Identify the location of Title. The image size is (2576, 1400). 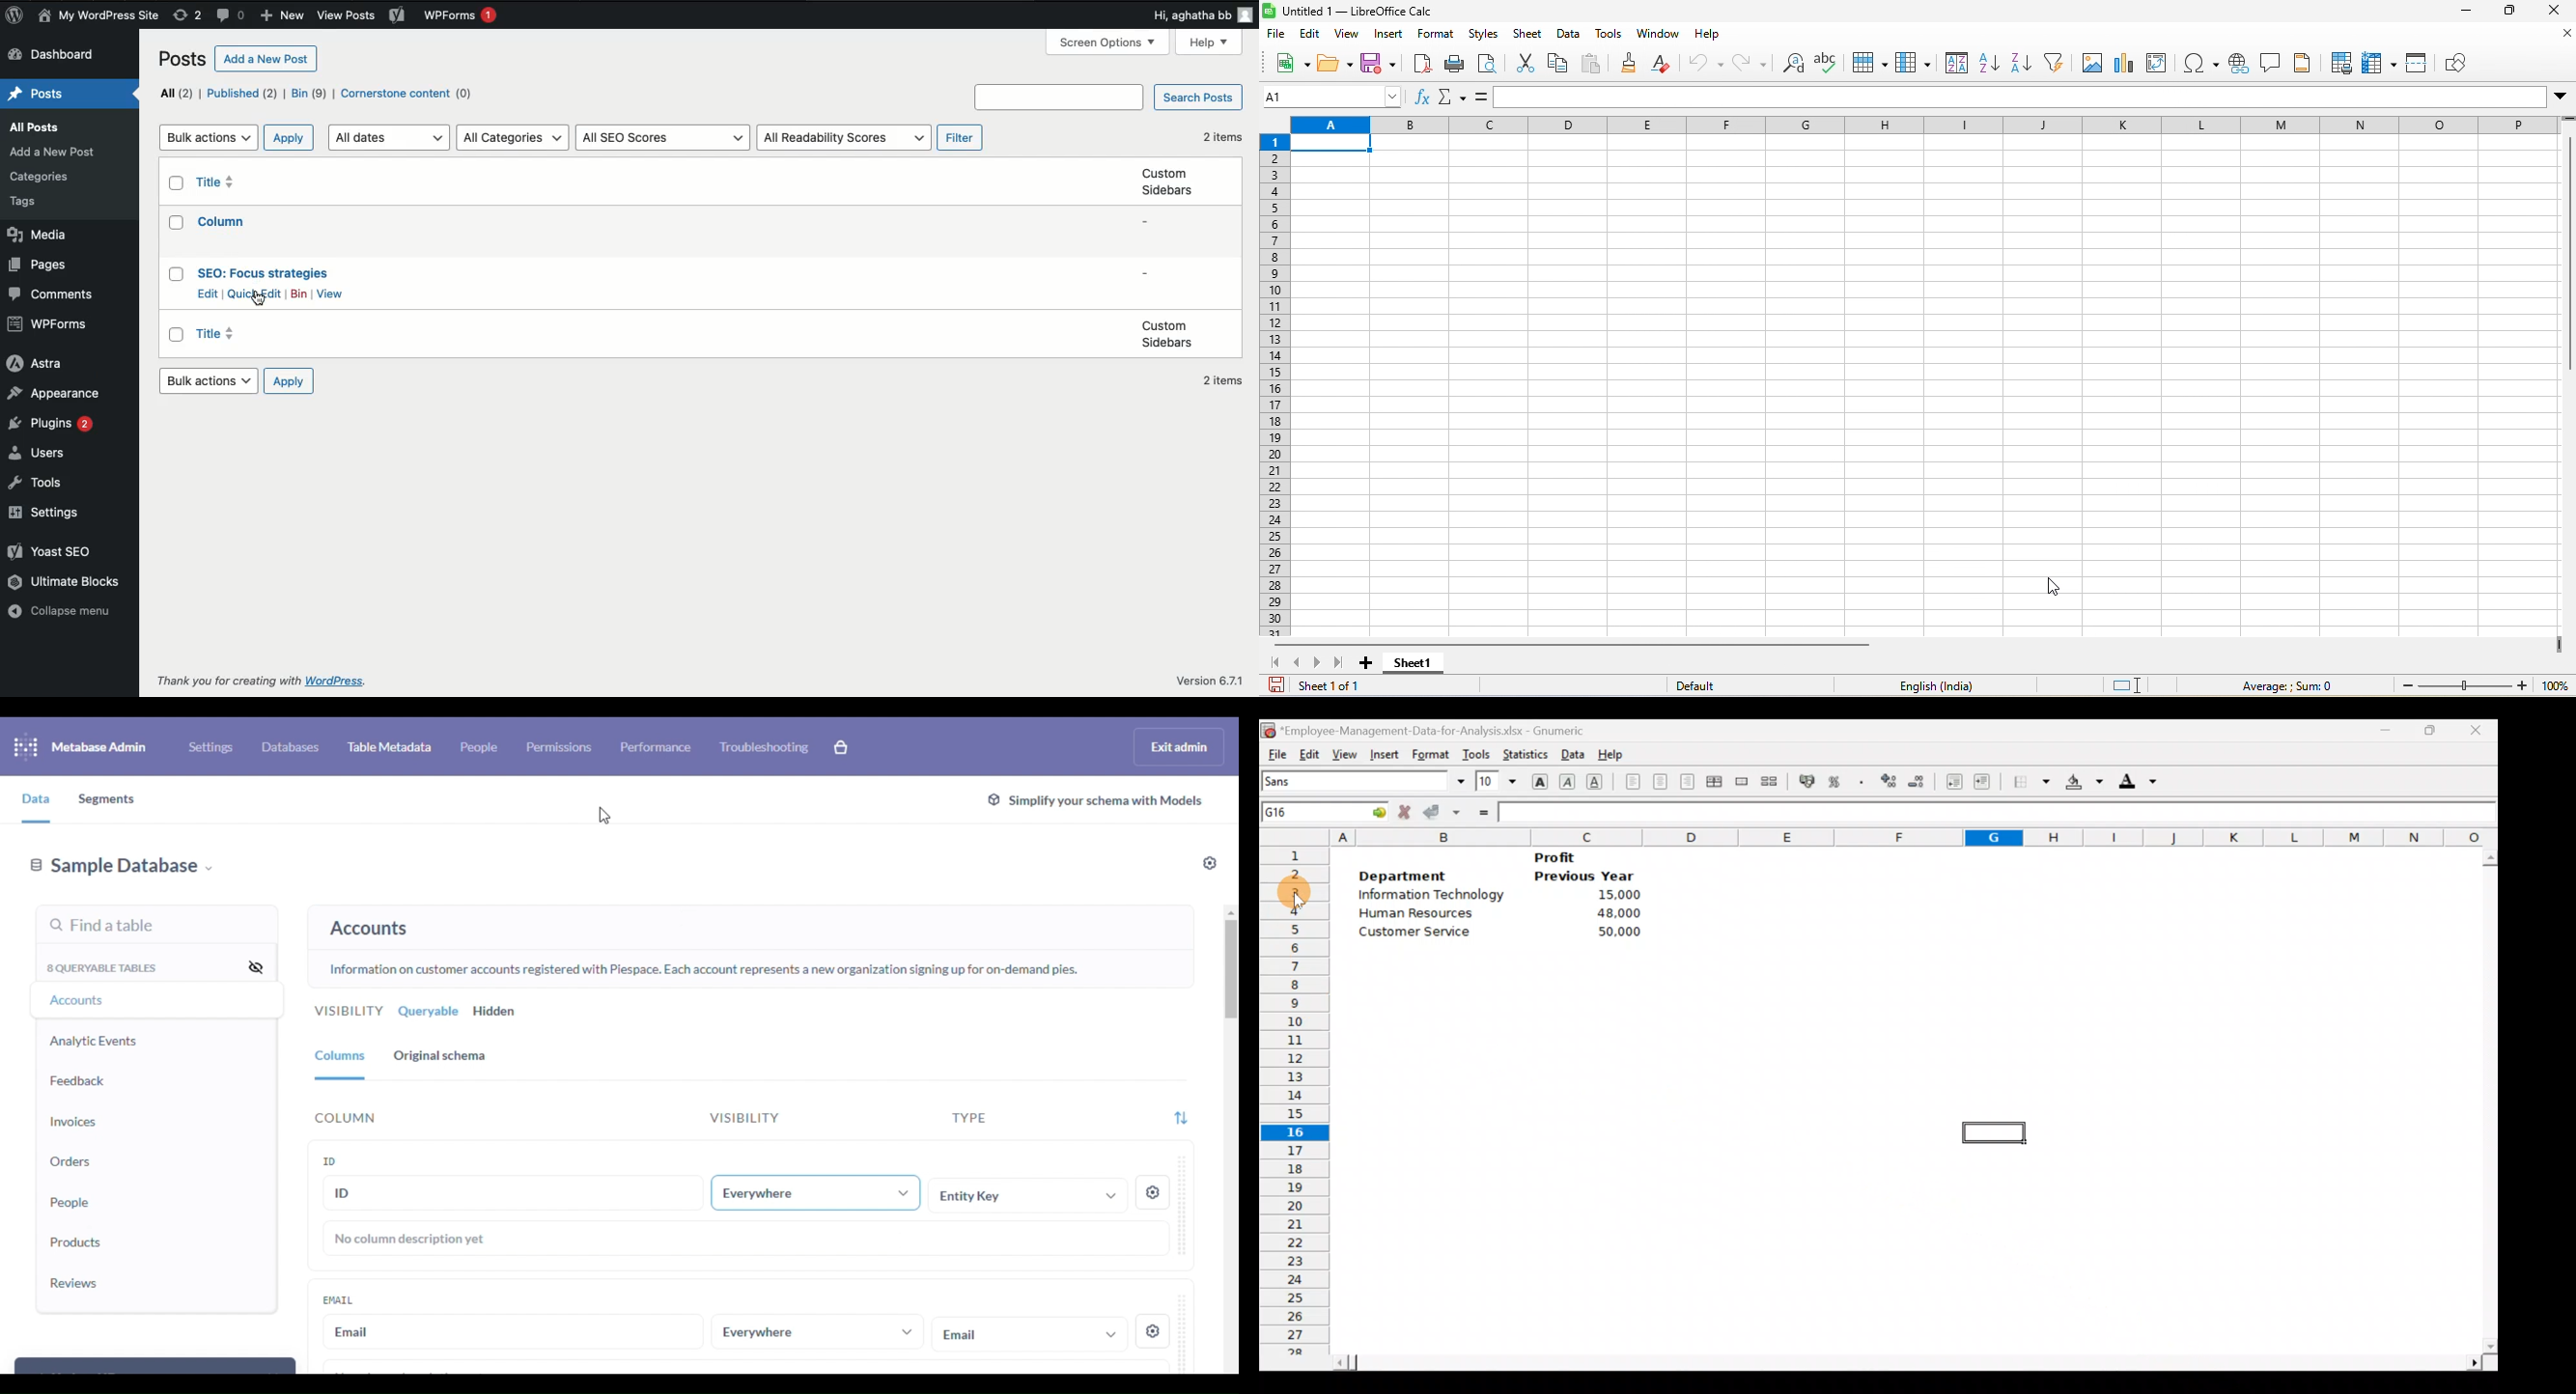
(223, 335).